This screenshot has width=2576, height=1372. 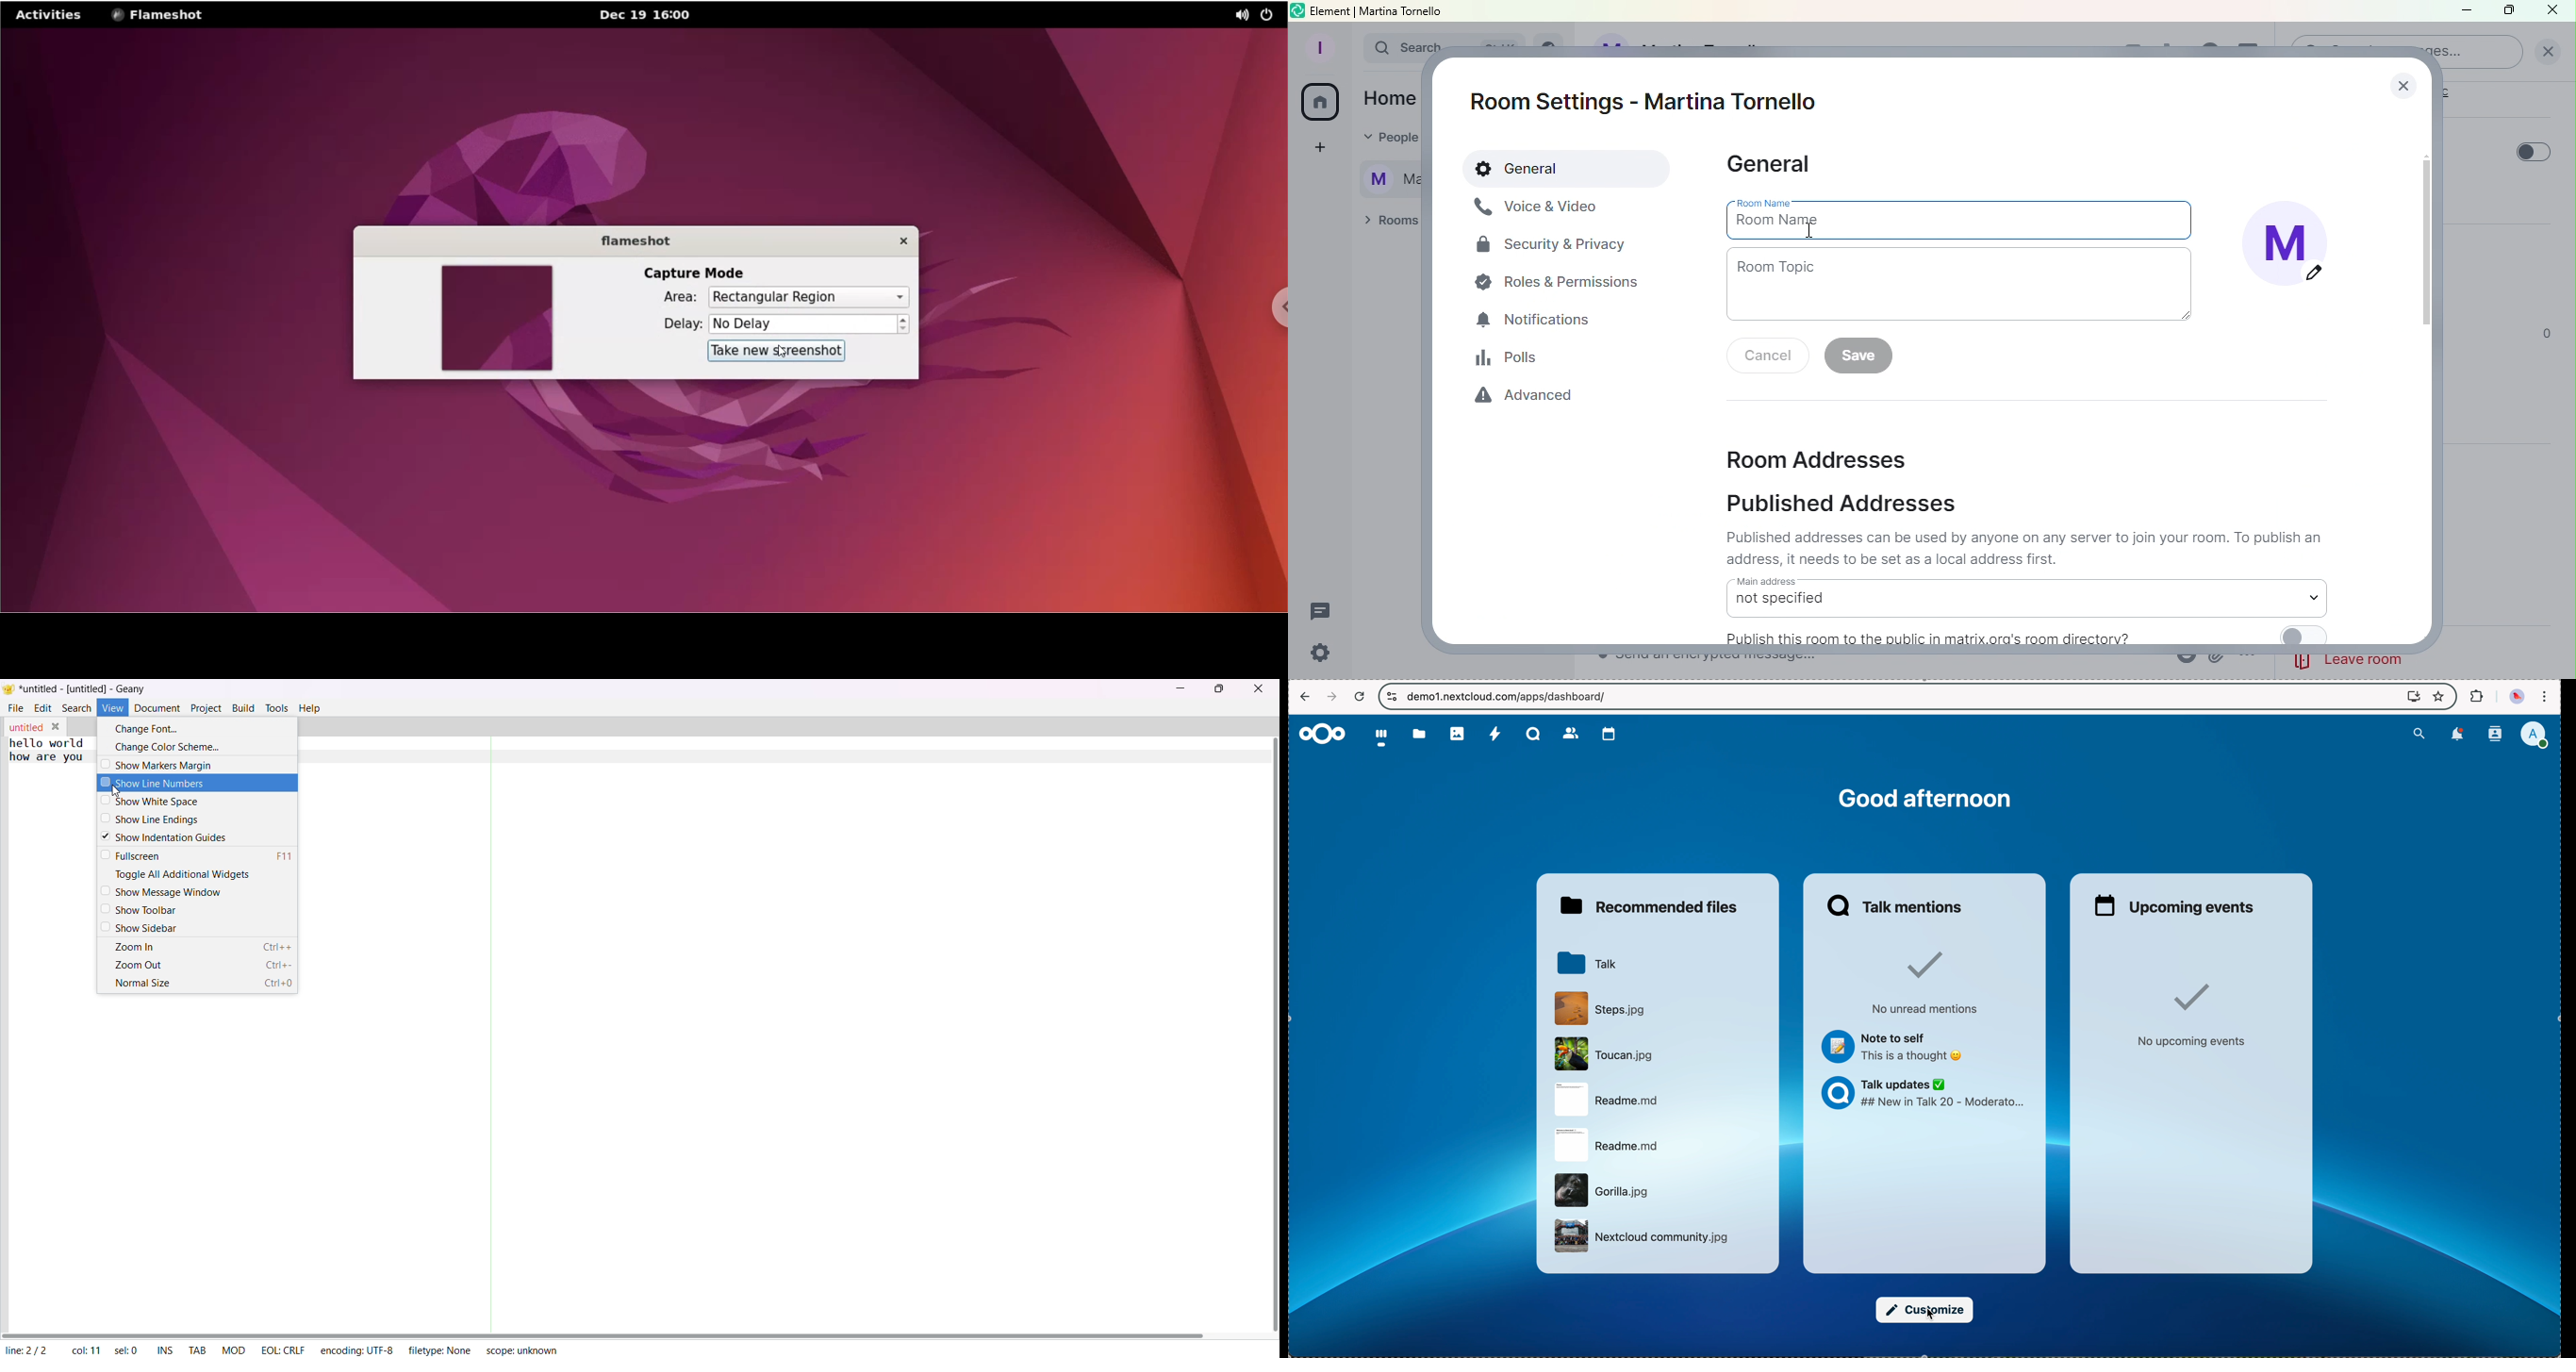 I want to click on filetype, so click(x=439, y=1349).